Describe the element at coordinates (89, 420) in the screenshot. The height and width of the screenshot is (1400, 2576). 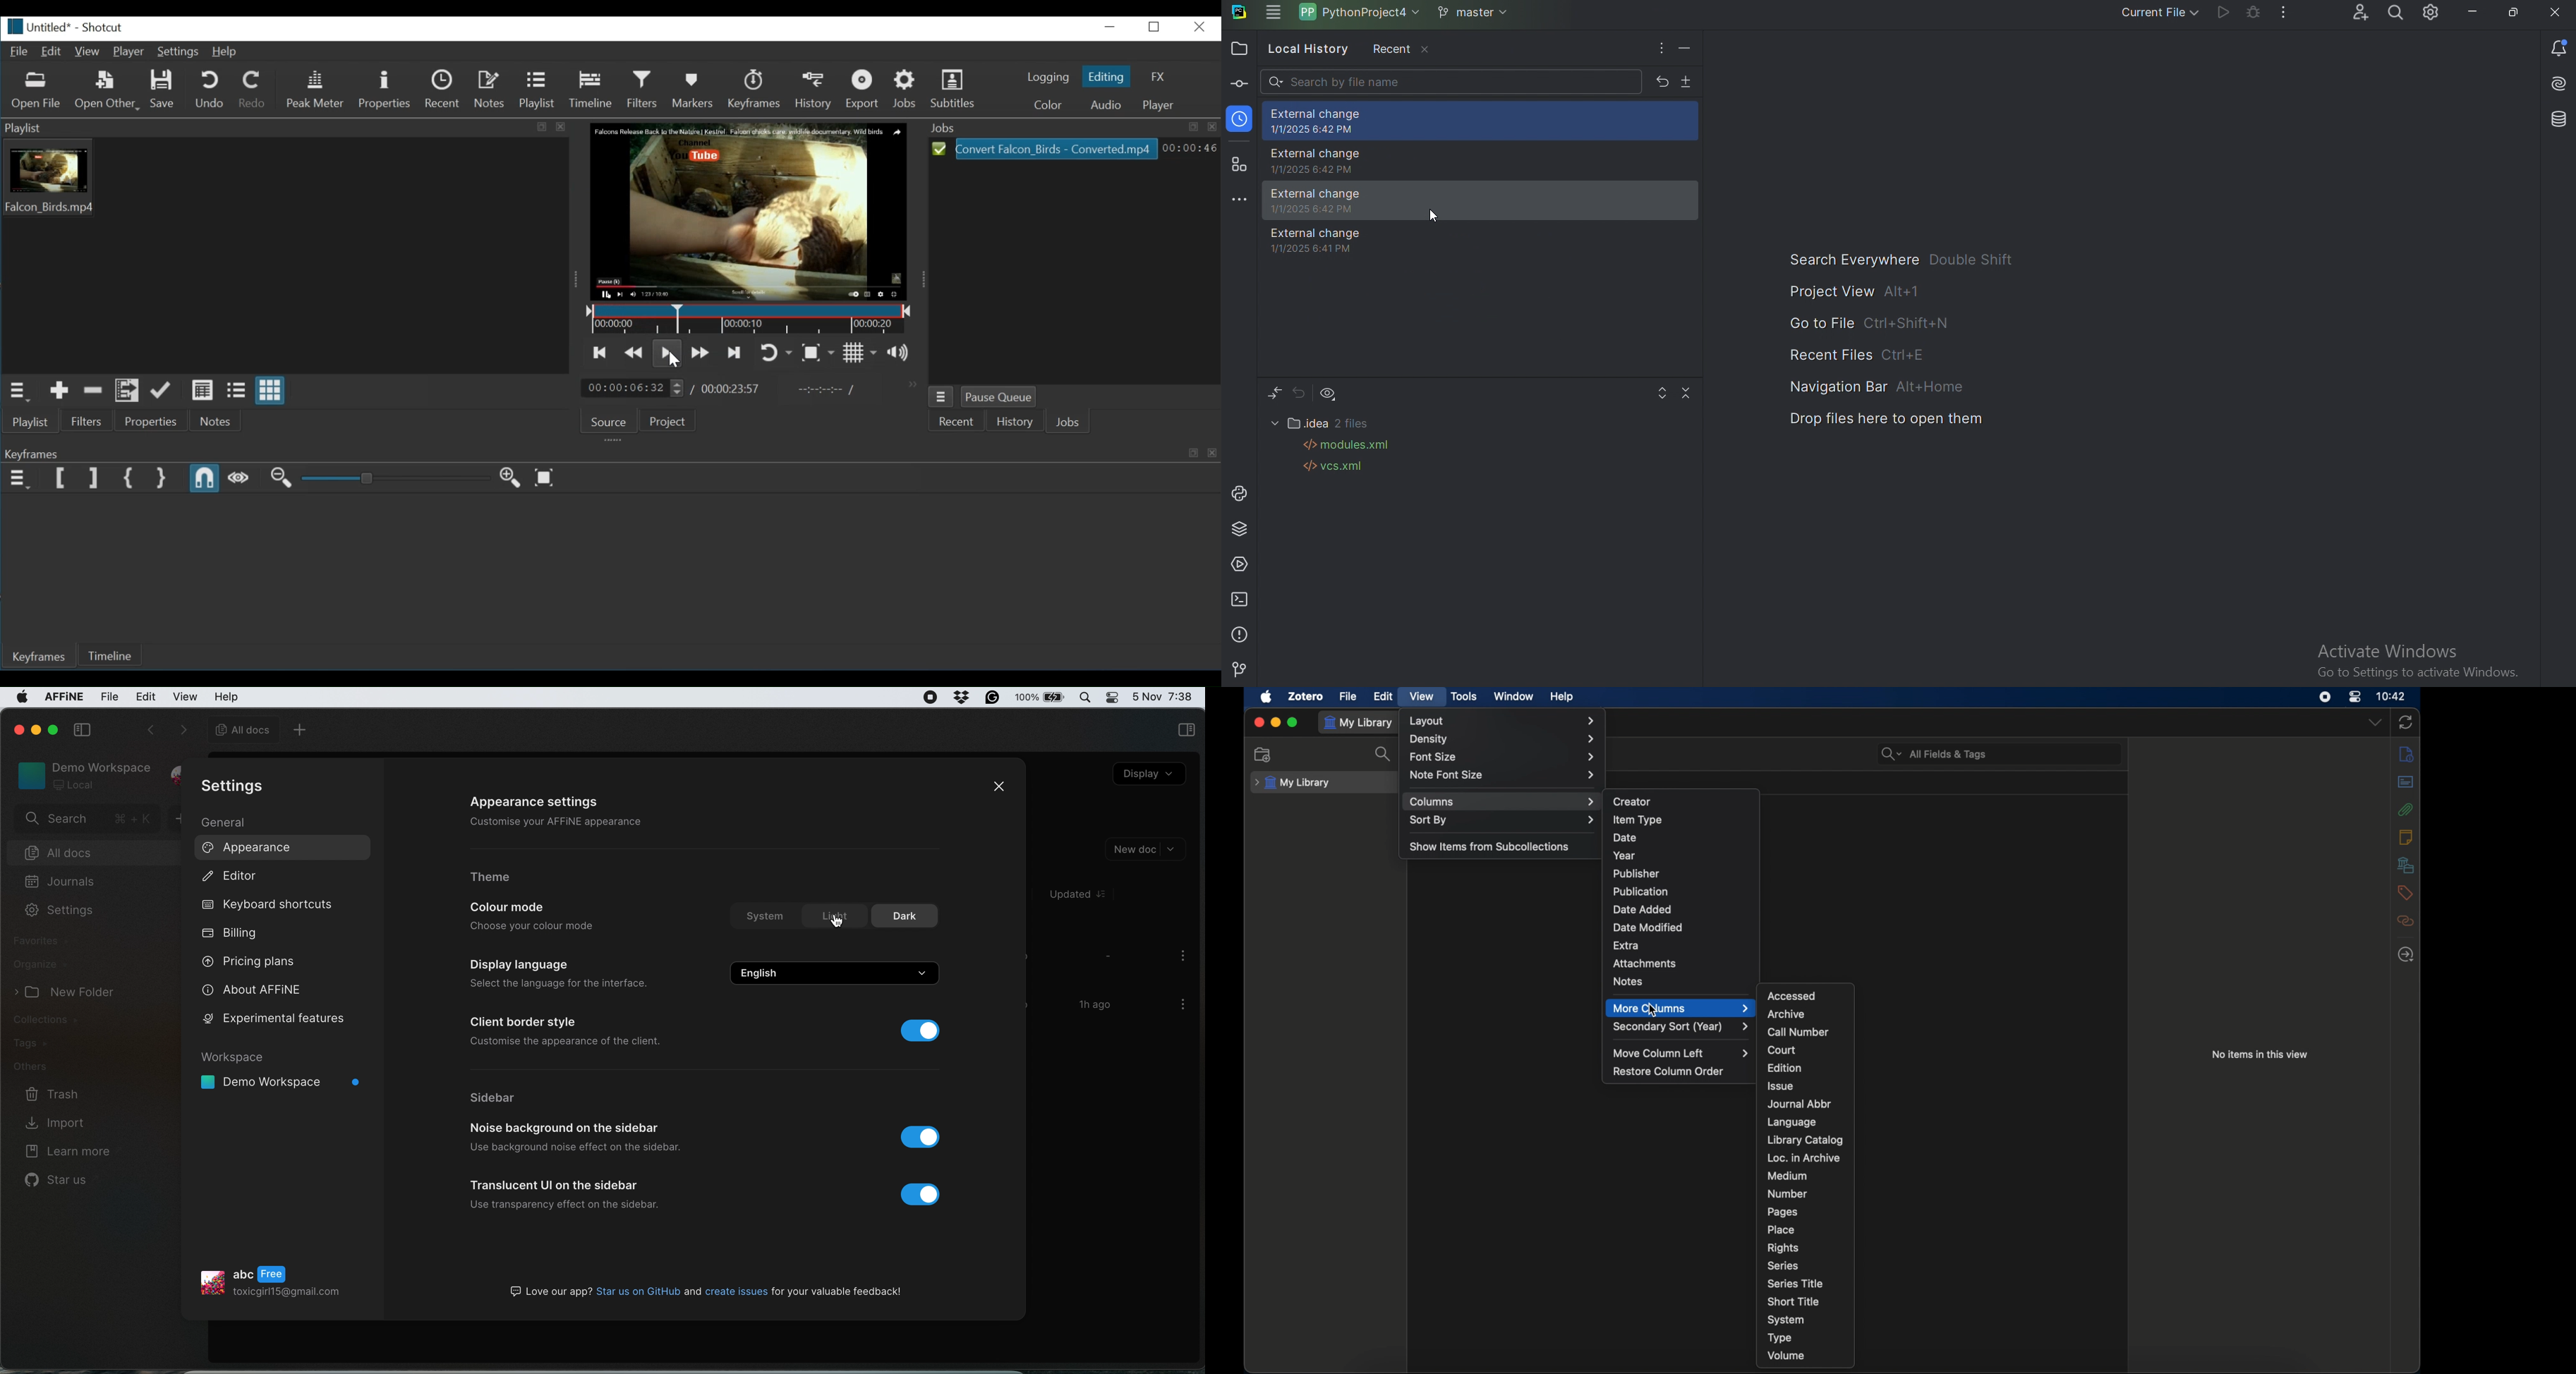
I see `Filter` at that location.